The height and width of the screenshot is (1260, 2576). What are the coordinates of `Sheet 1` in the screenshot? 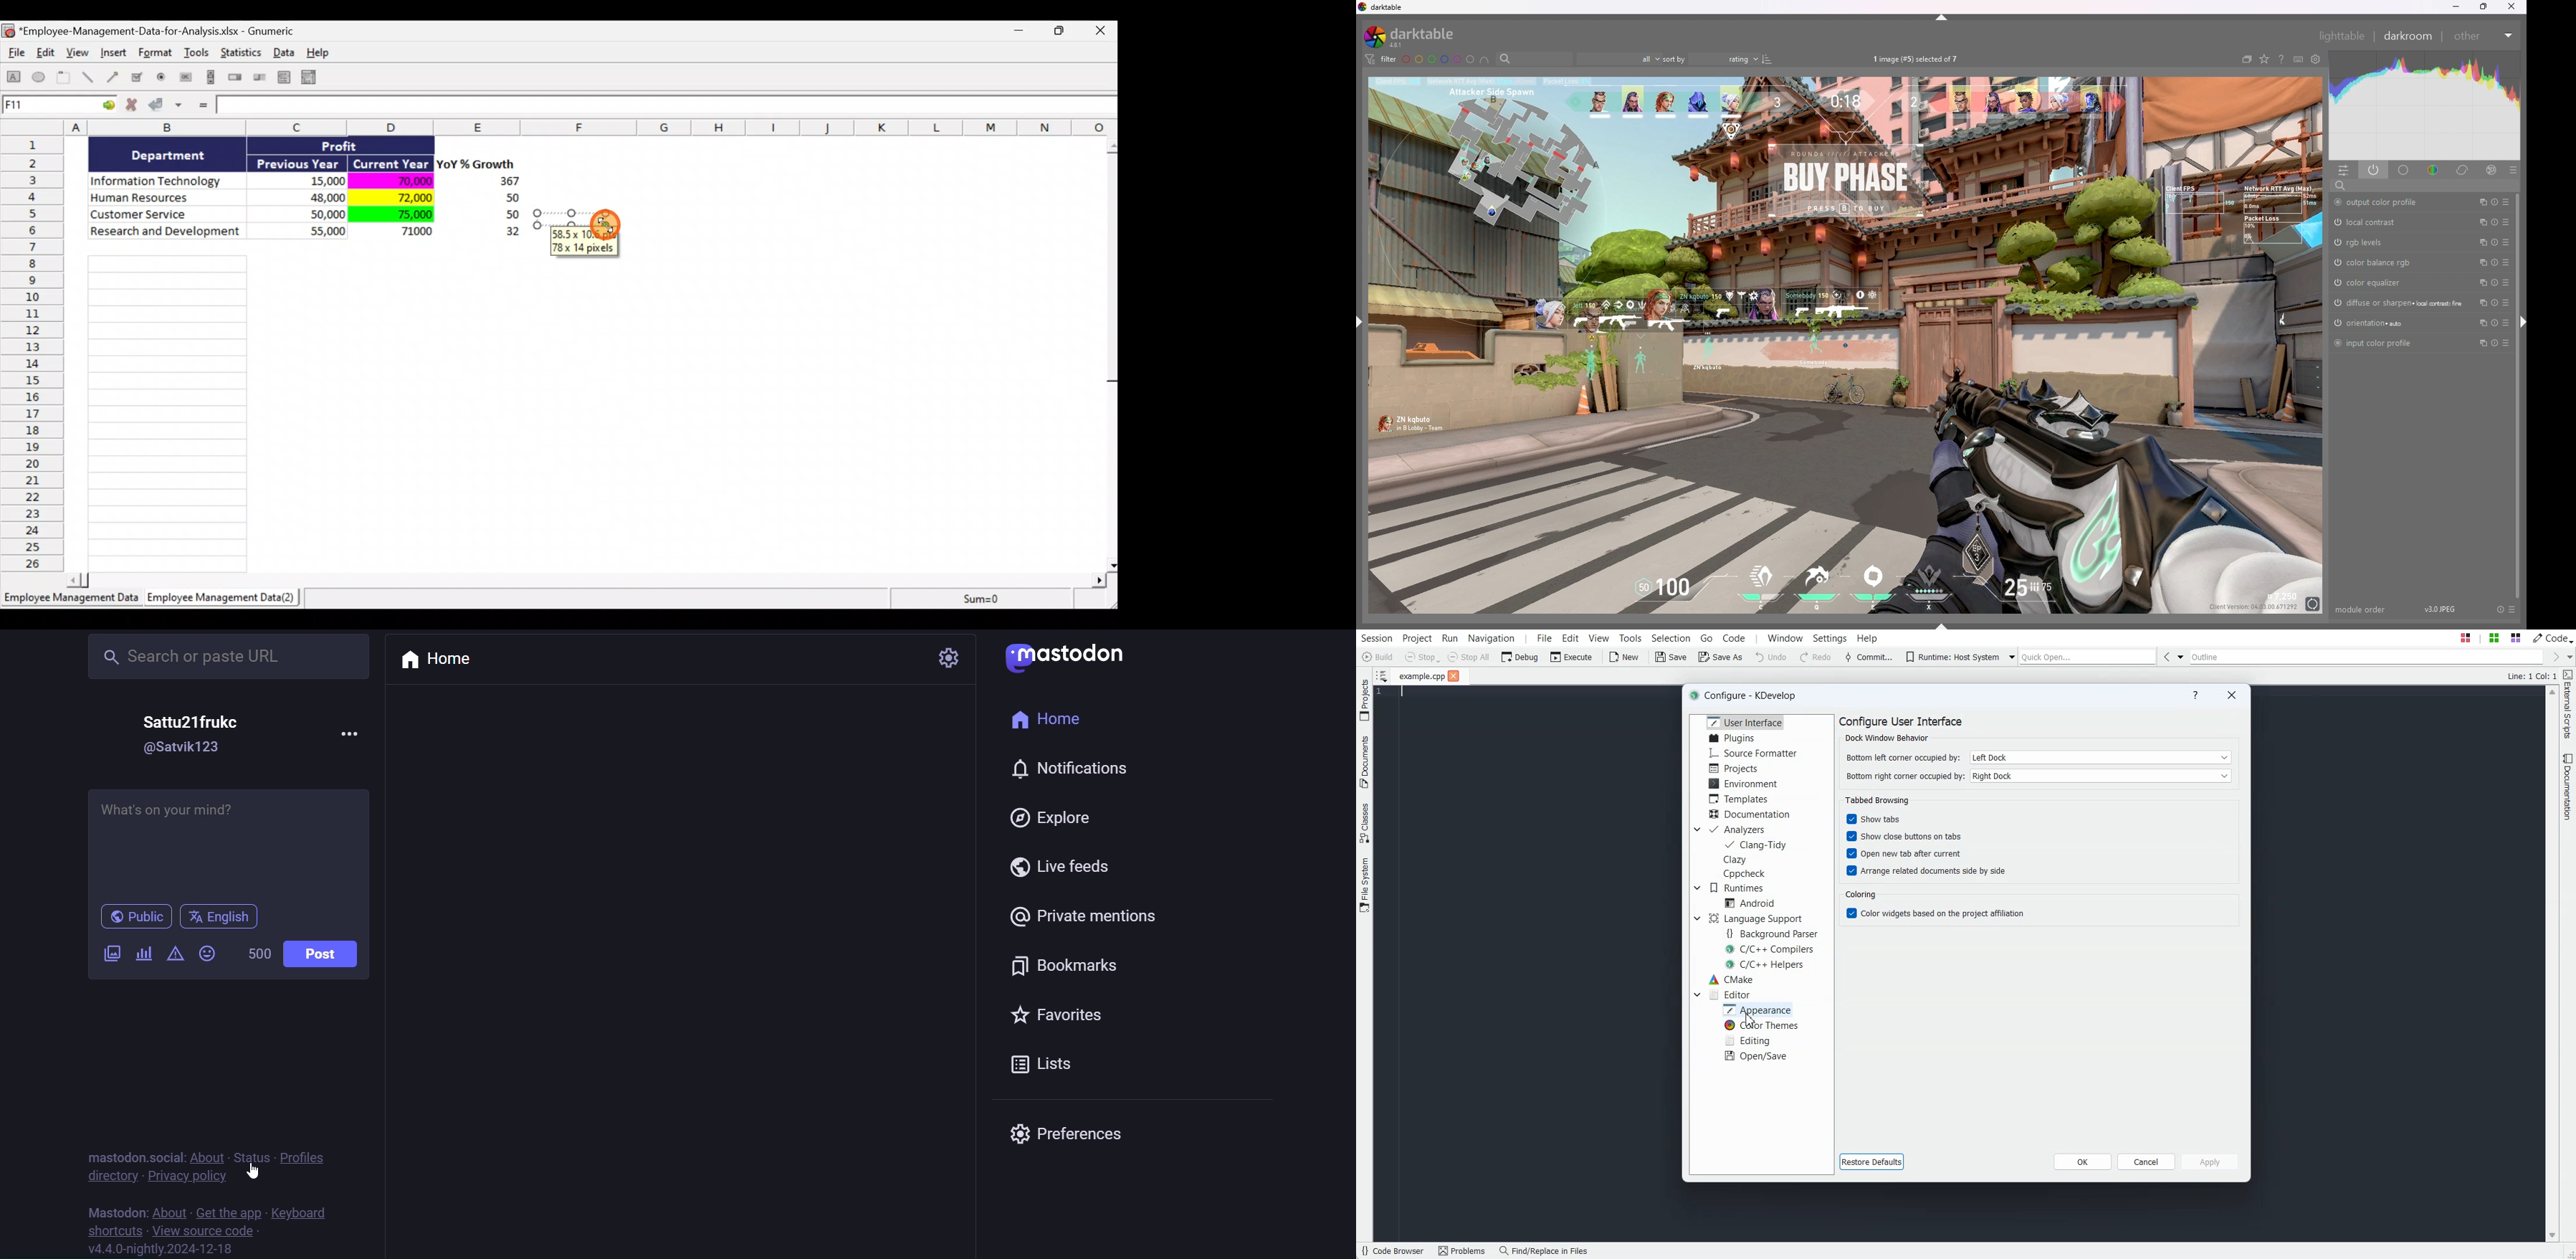 It's located at (73, 602).